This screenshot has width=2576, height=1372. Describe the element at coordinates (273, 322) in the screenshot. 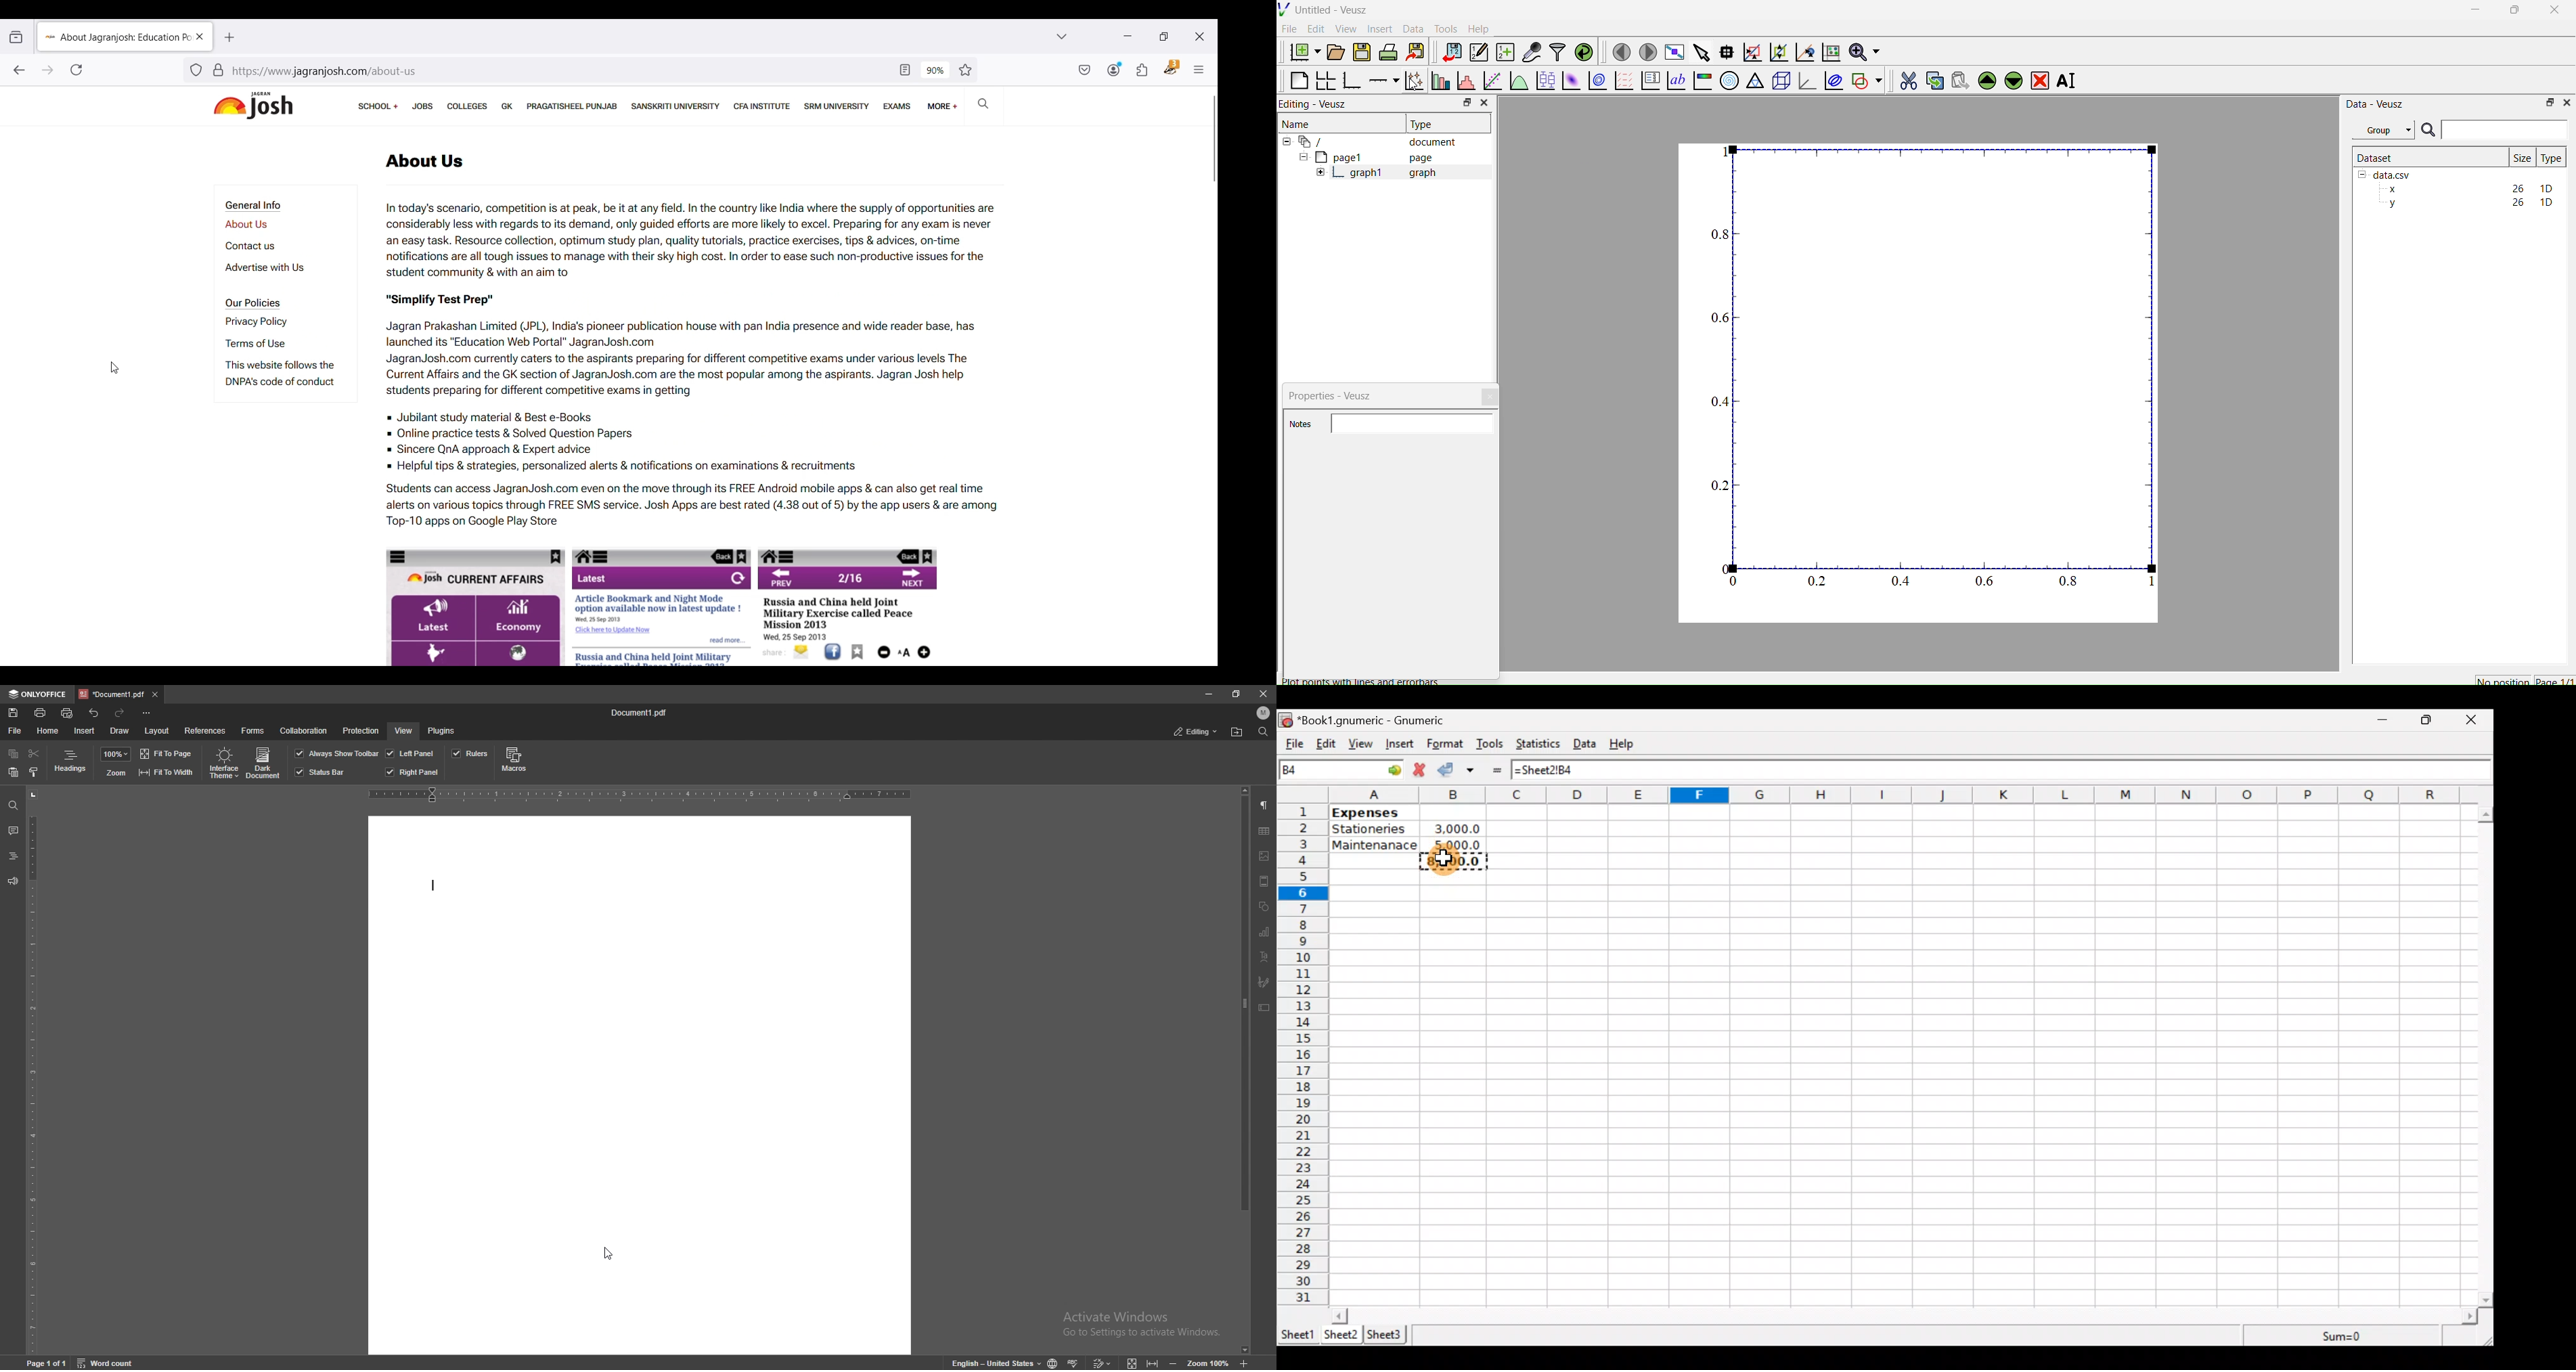

I see `Privacy policy page` at that location.